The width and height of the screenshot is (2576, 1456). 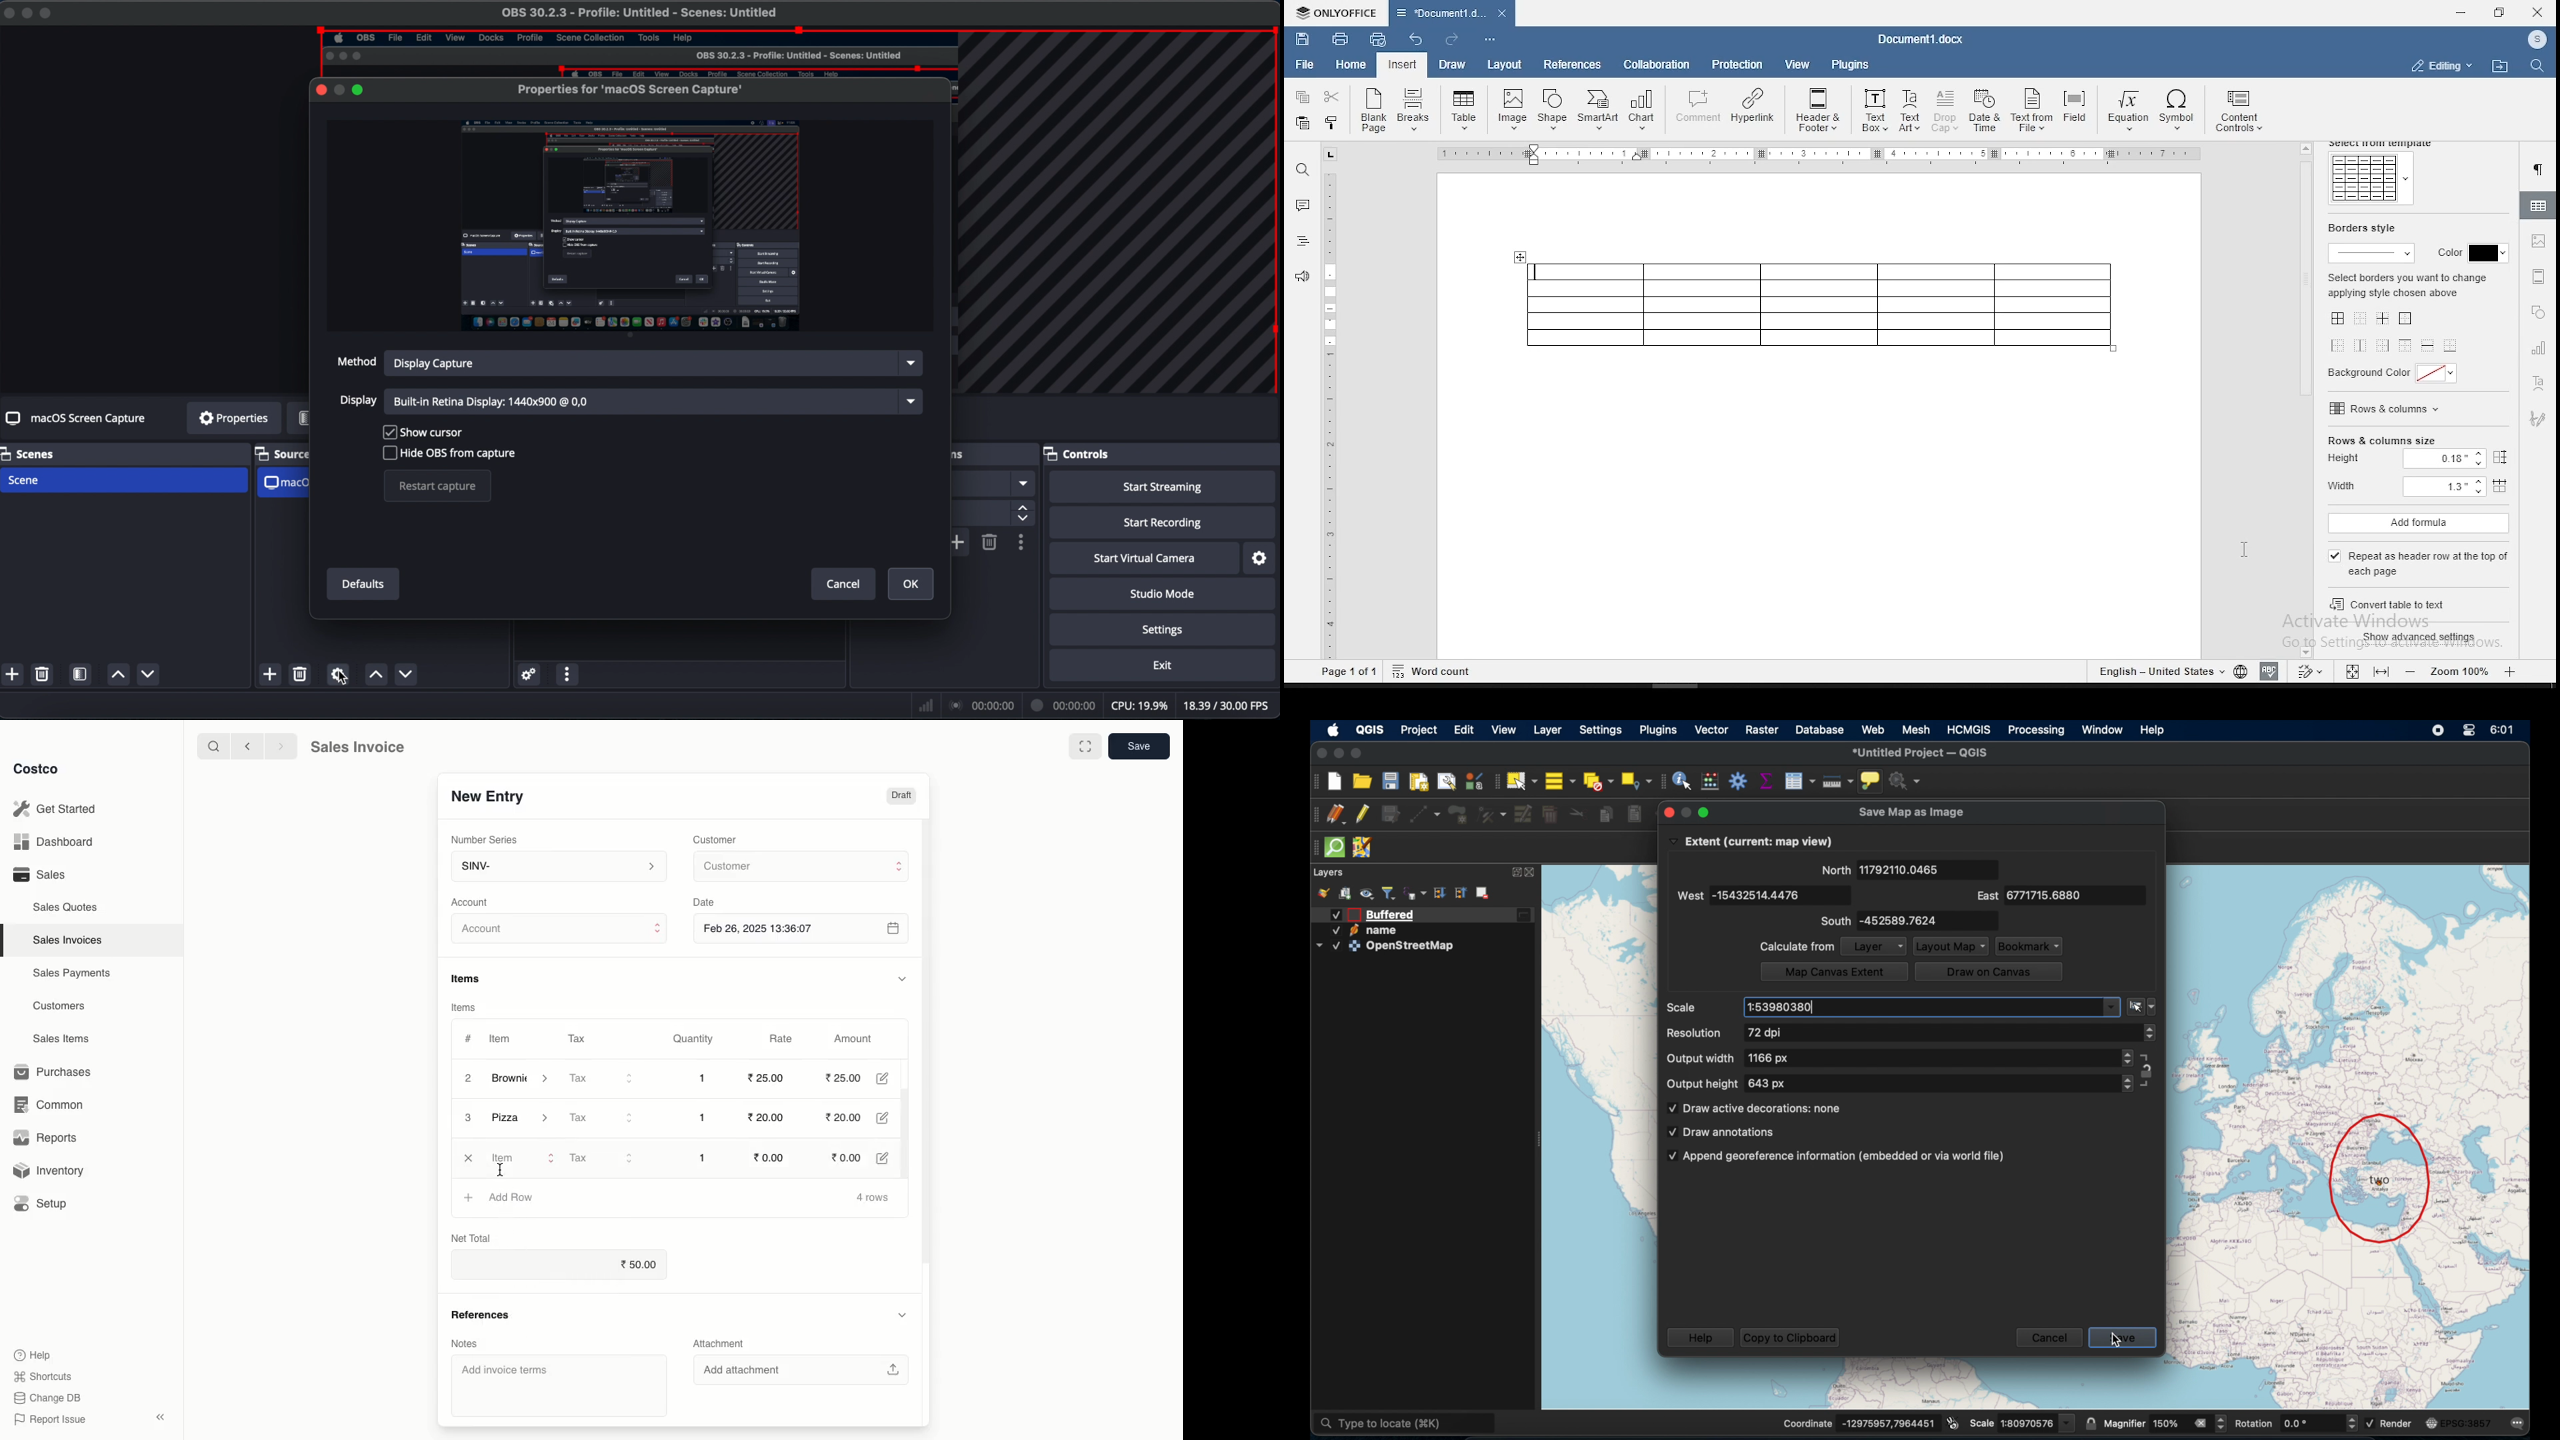 I want to click on inactive minimize button, so click(x=339, y=90).